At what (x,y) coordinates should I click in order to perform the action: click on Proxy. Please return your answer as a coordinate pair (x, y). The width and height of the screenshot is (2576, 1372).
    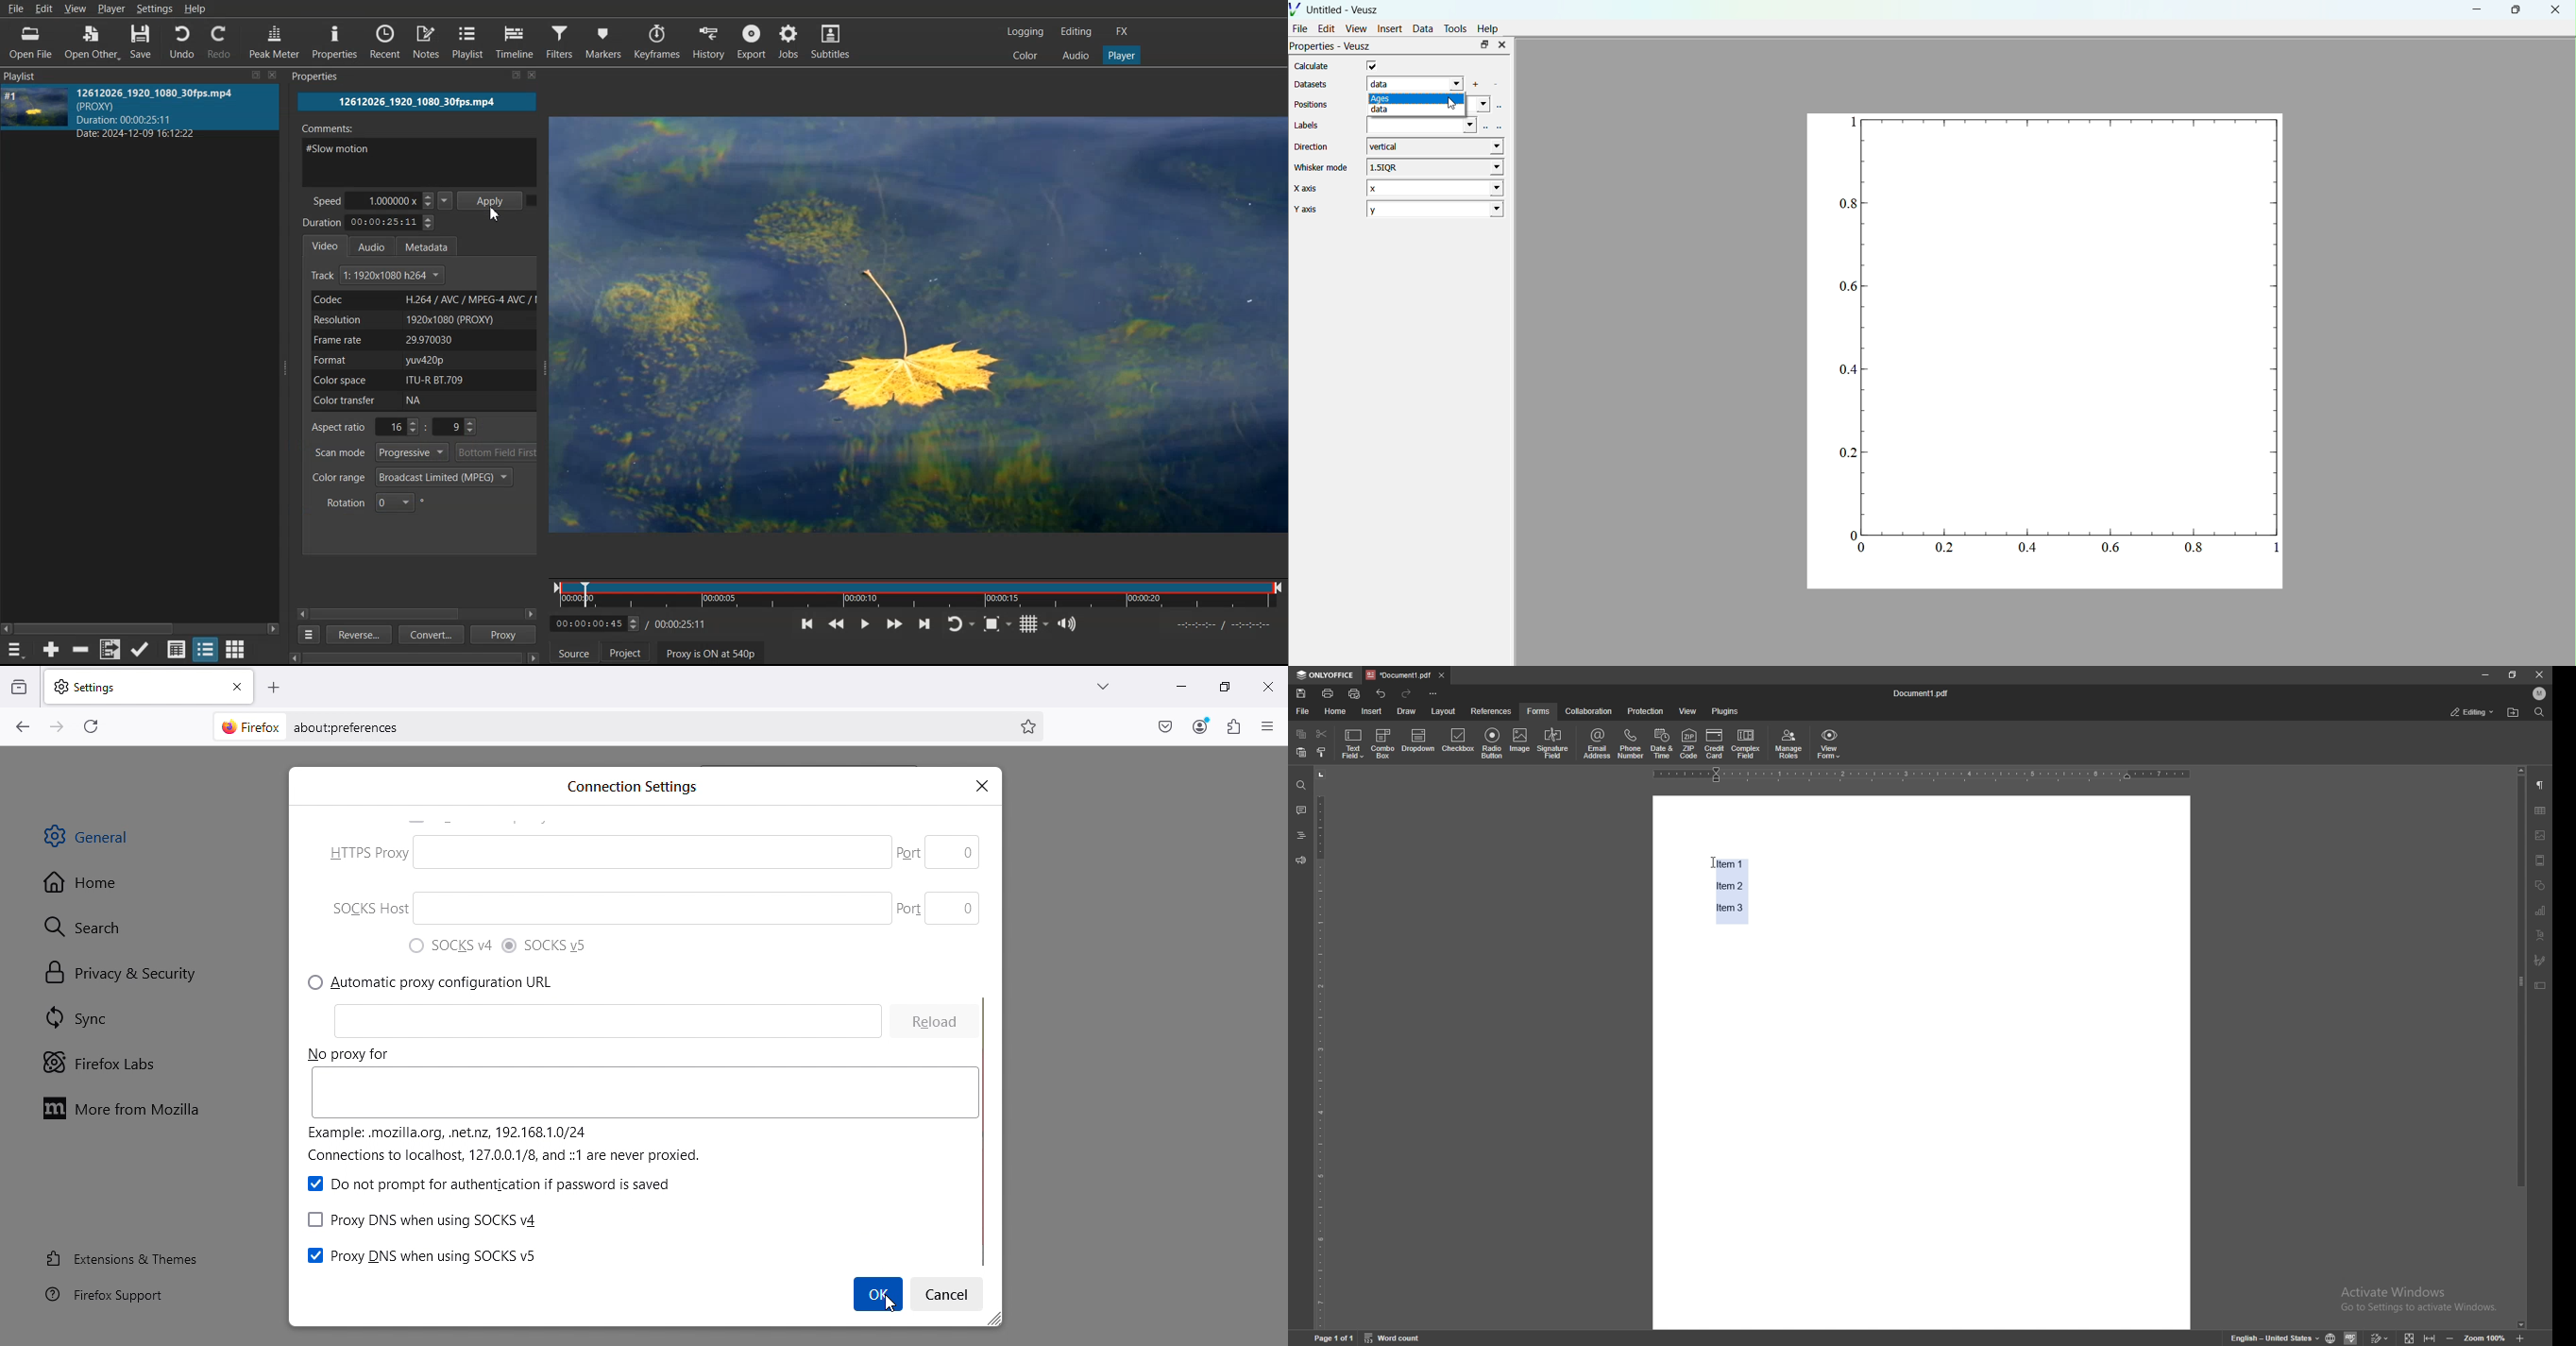
    Looking at the image, I should click on (504, 635).